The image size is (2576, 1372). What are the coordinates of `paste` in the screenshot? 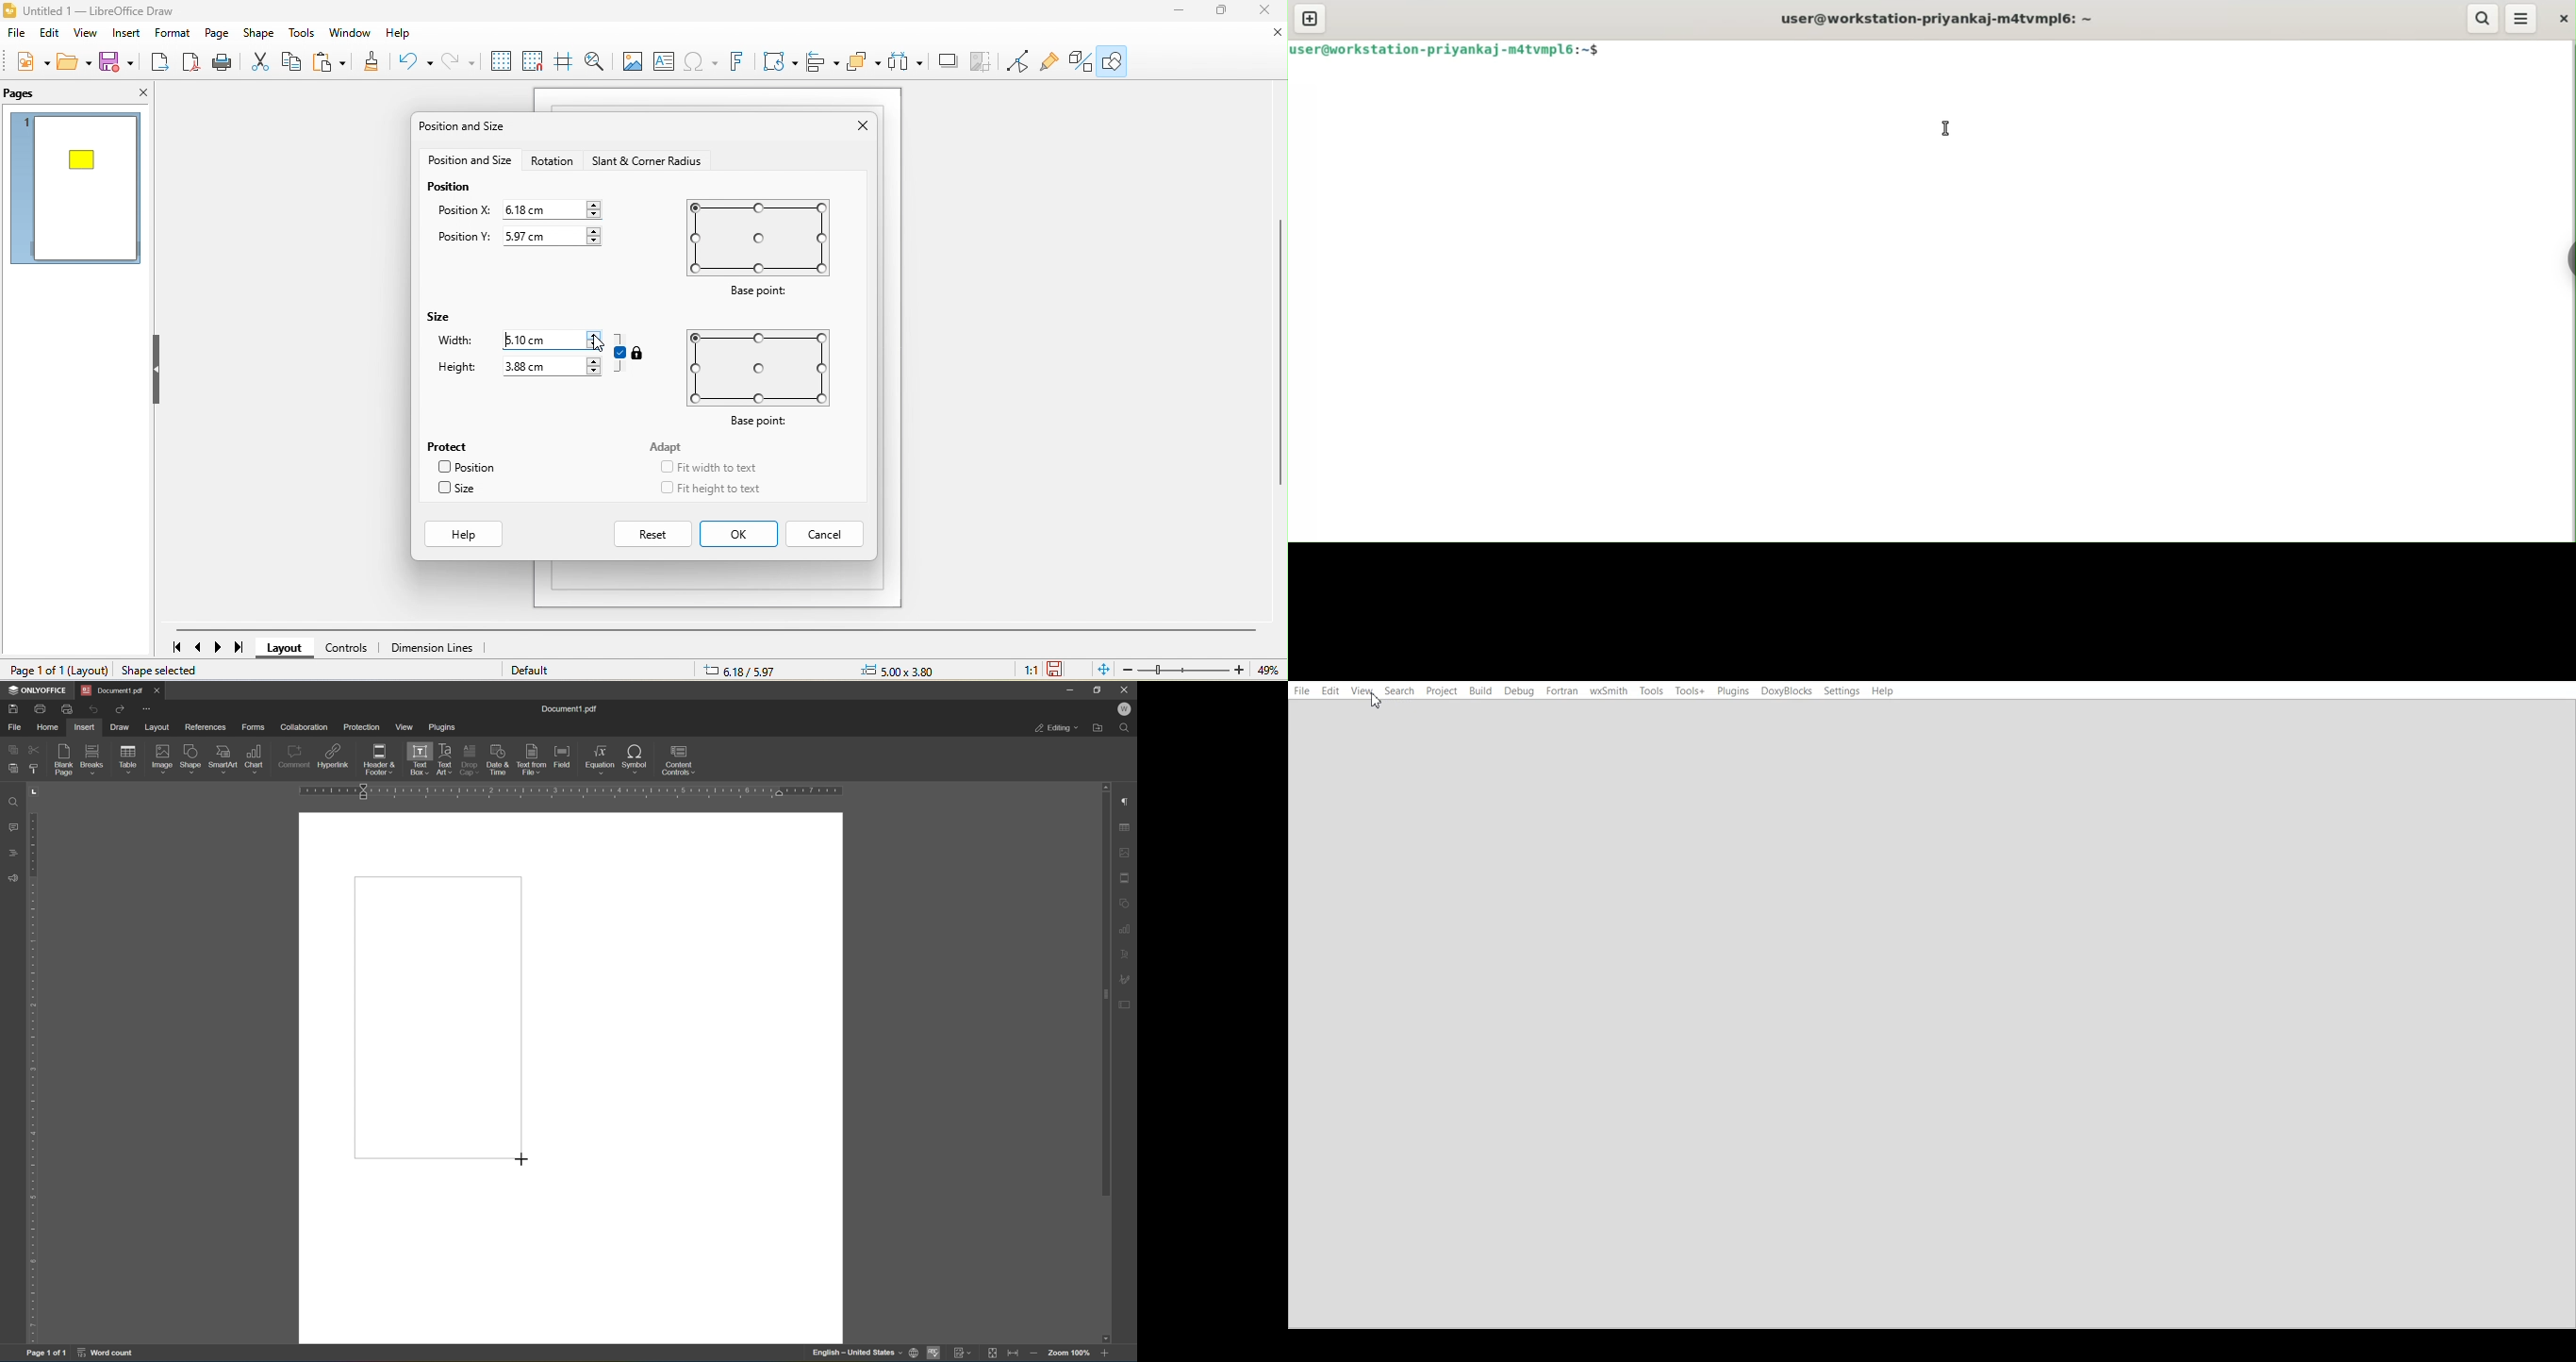 It's located at (11, 769).